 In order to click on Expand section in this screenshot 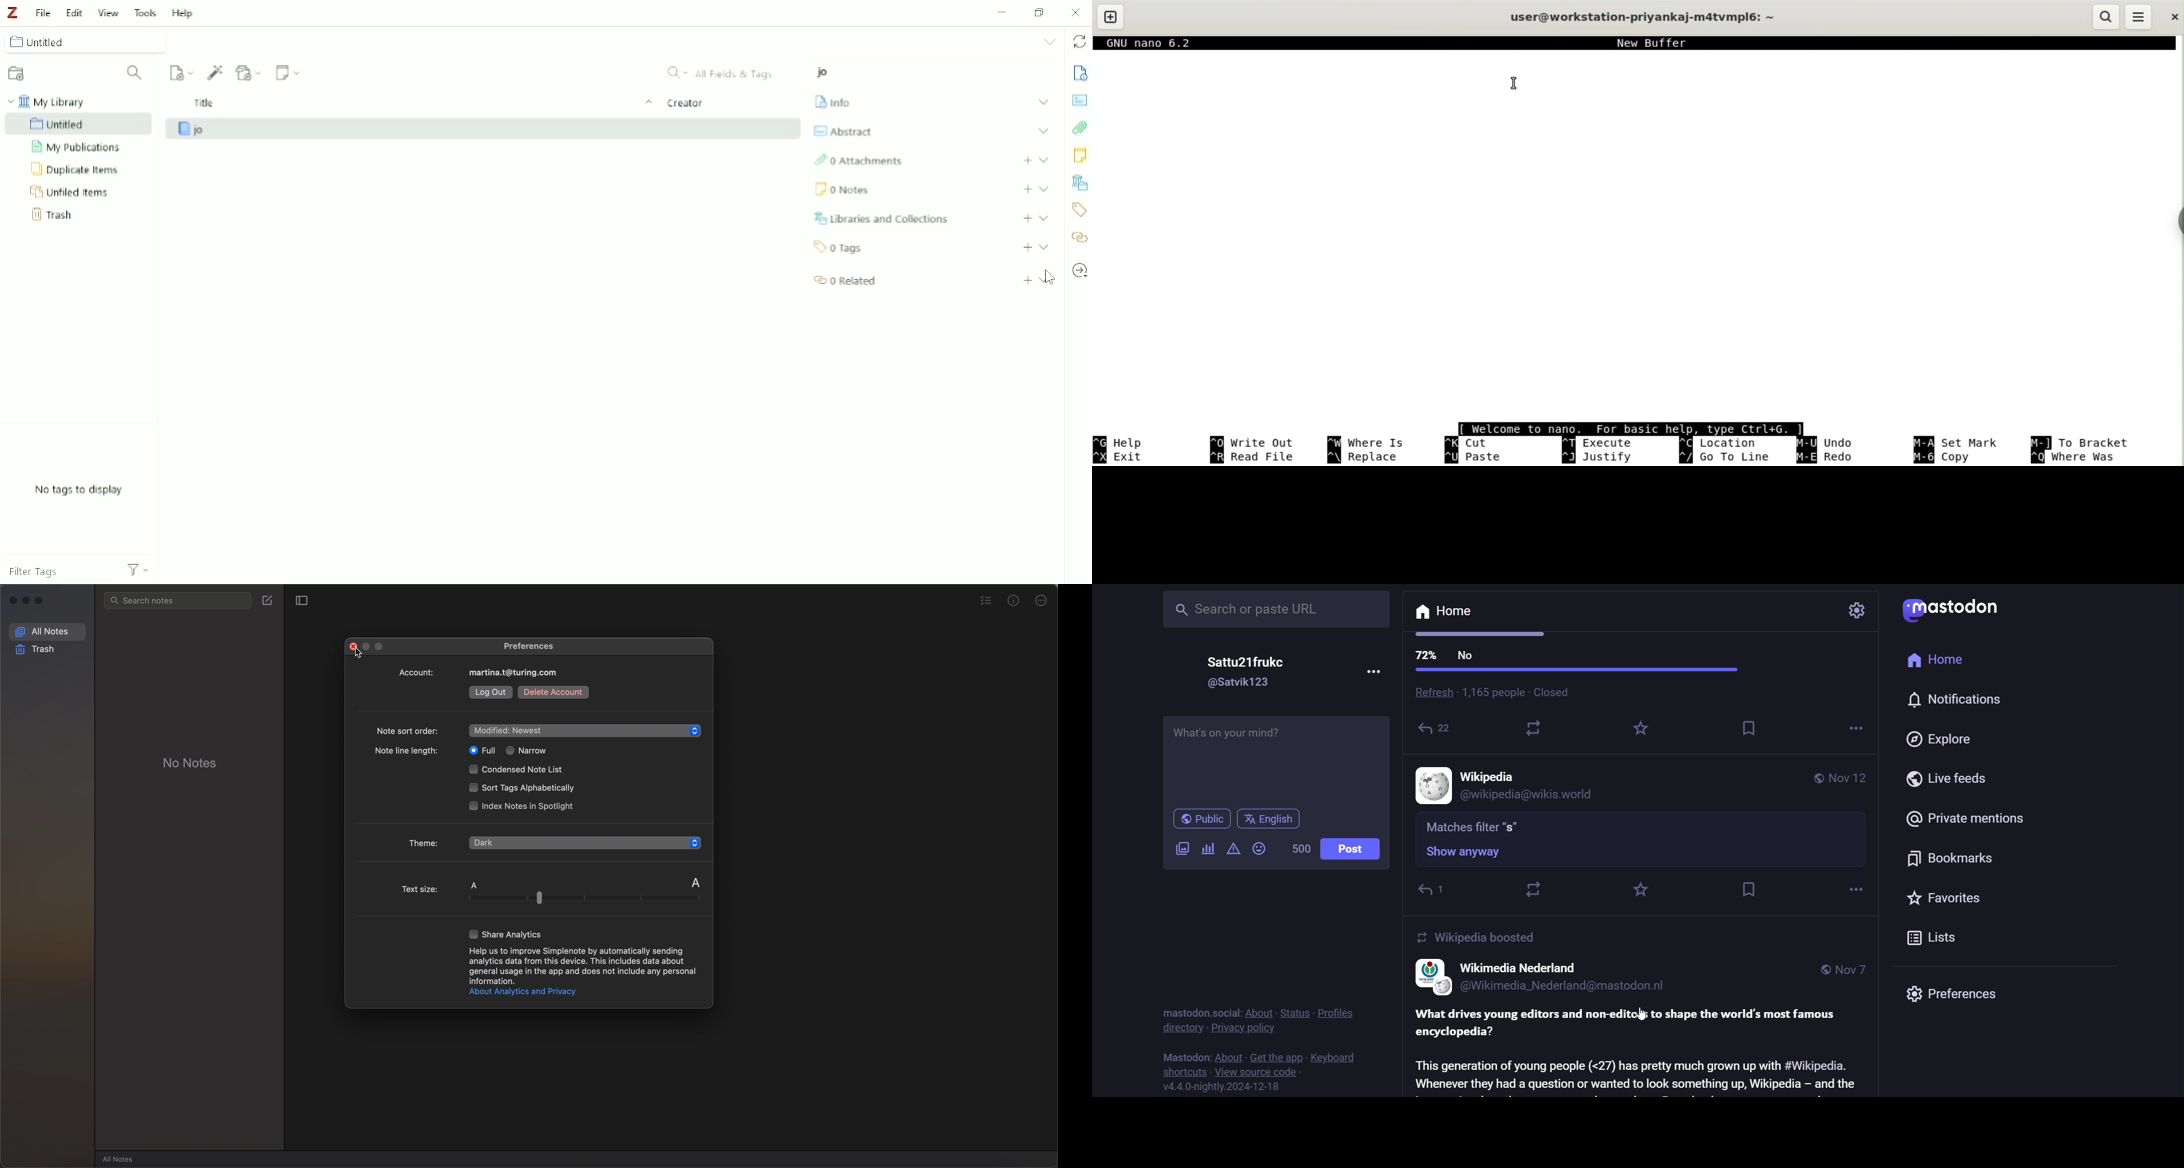, I will do `click(1045, 217)`.